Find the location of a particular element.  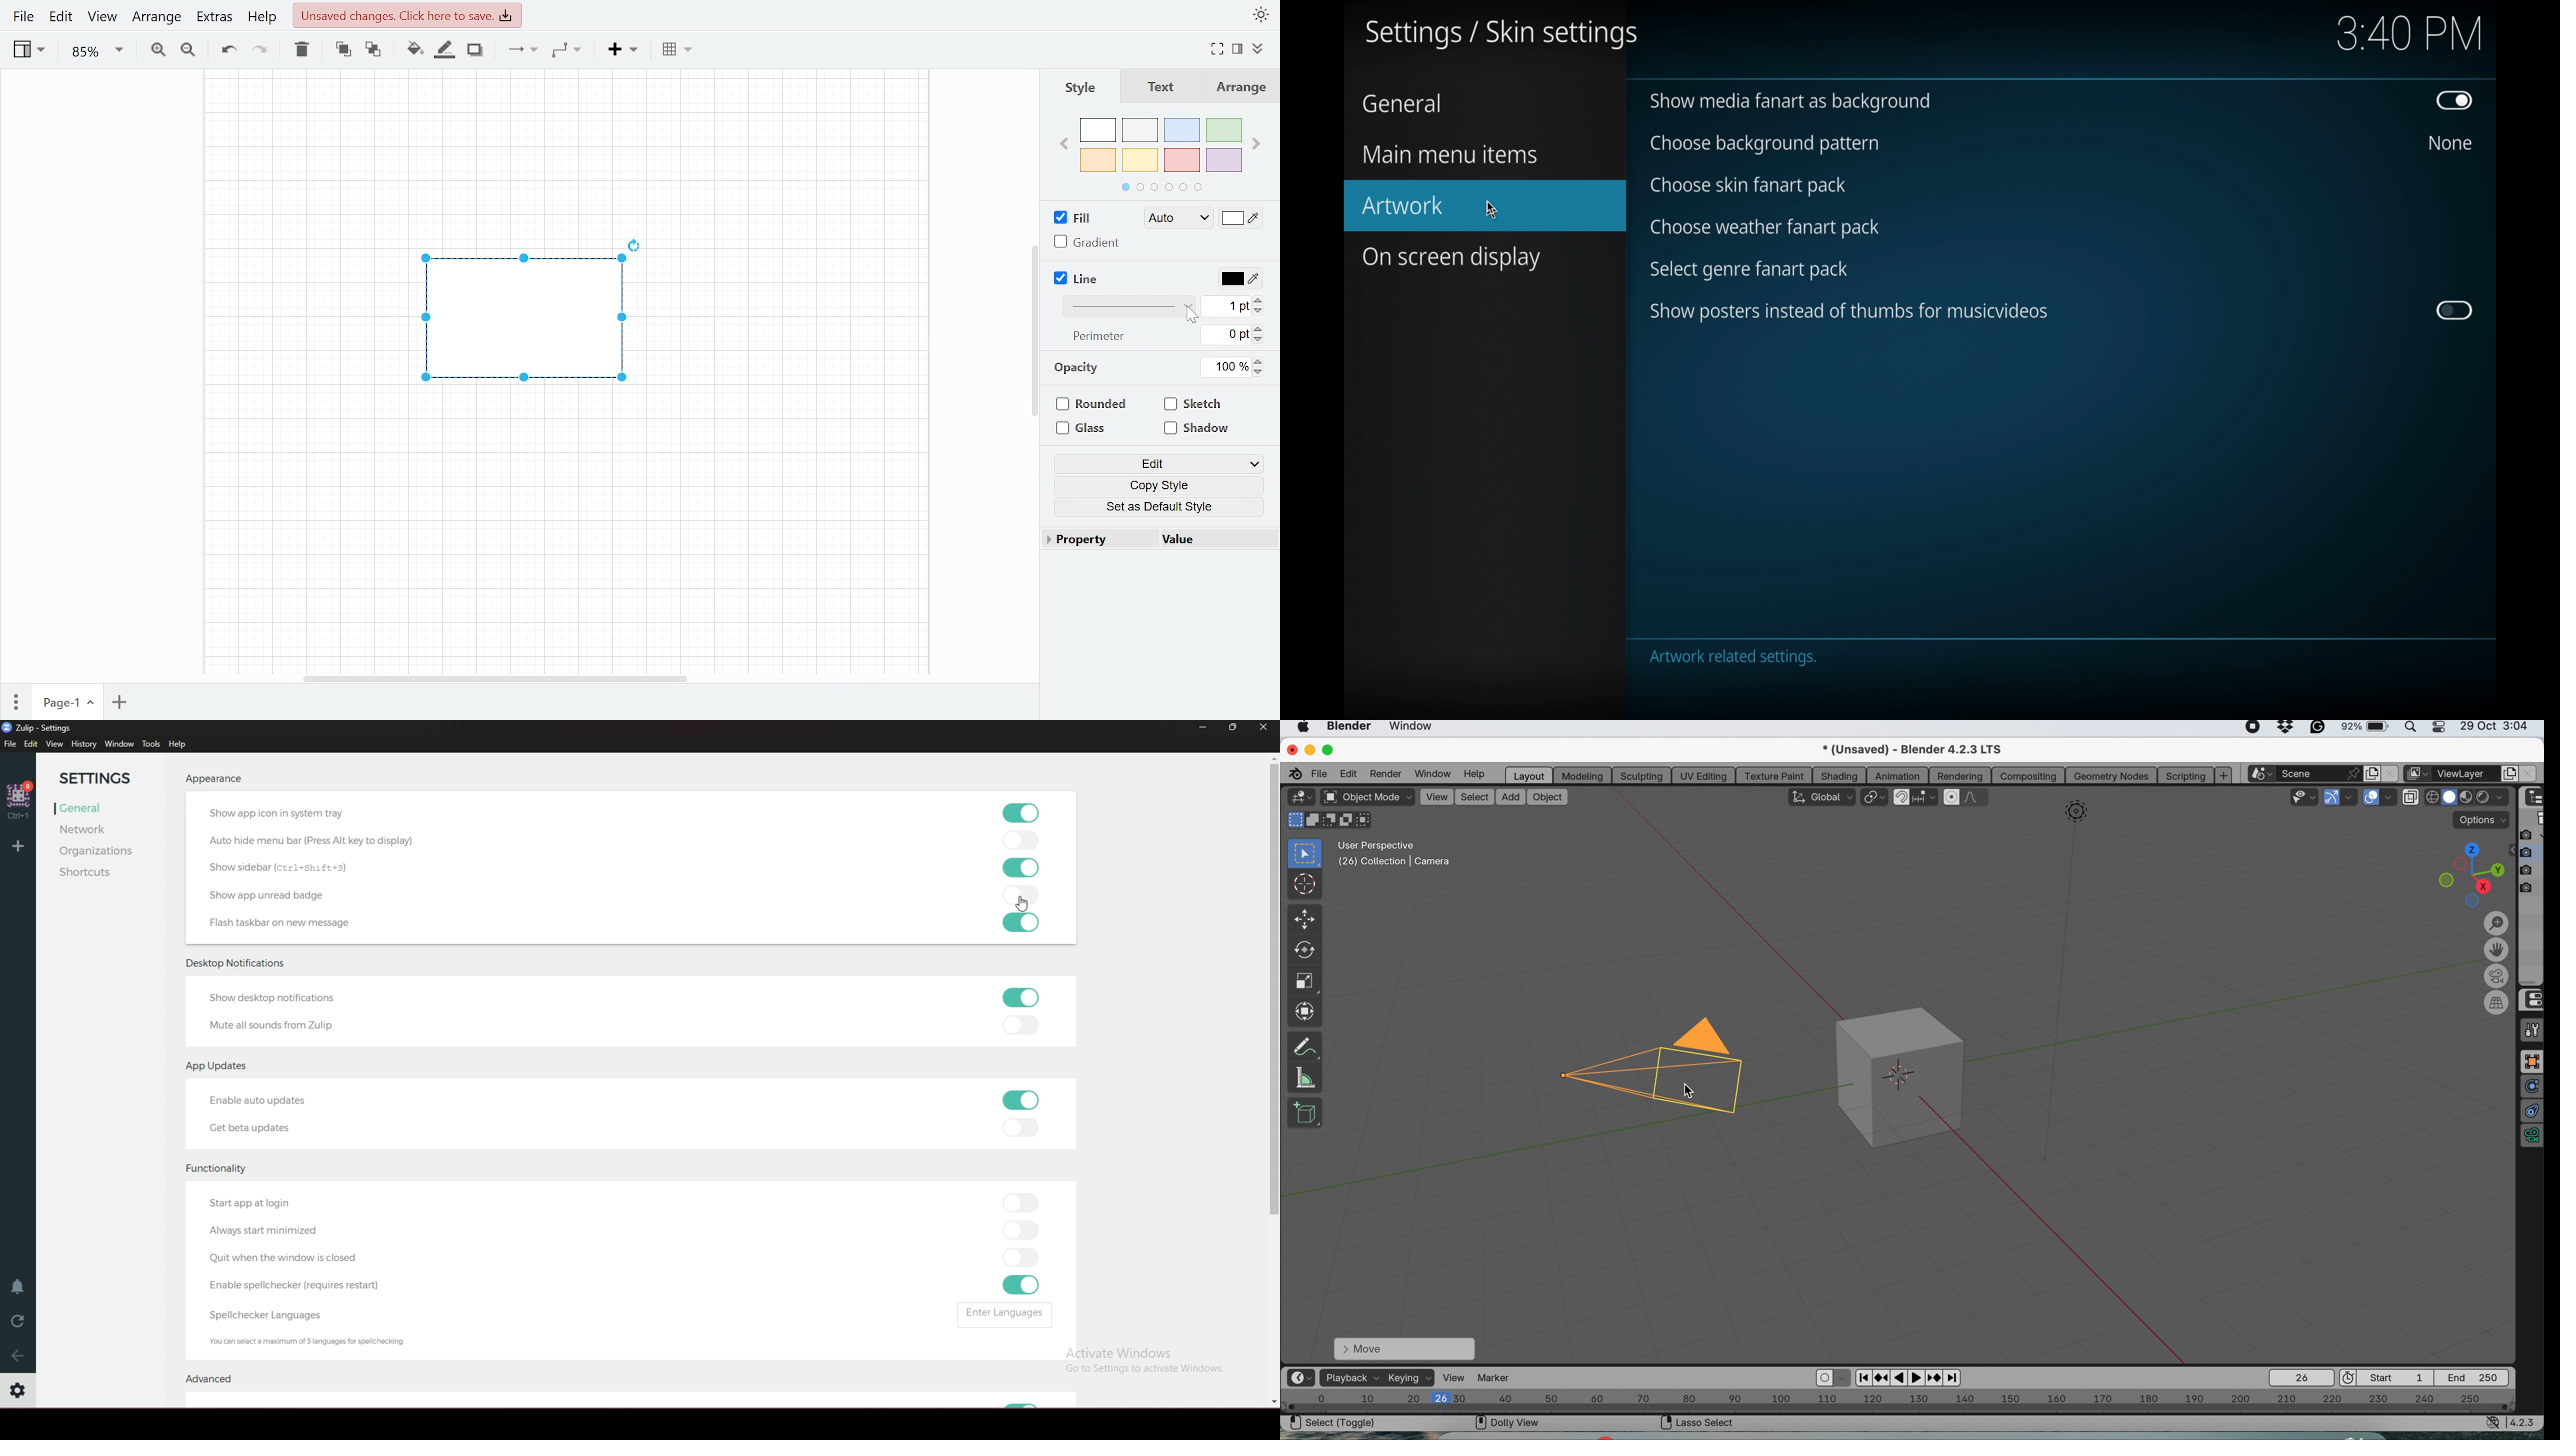

none is located at coordinates (2451, 142).